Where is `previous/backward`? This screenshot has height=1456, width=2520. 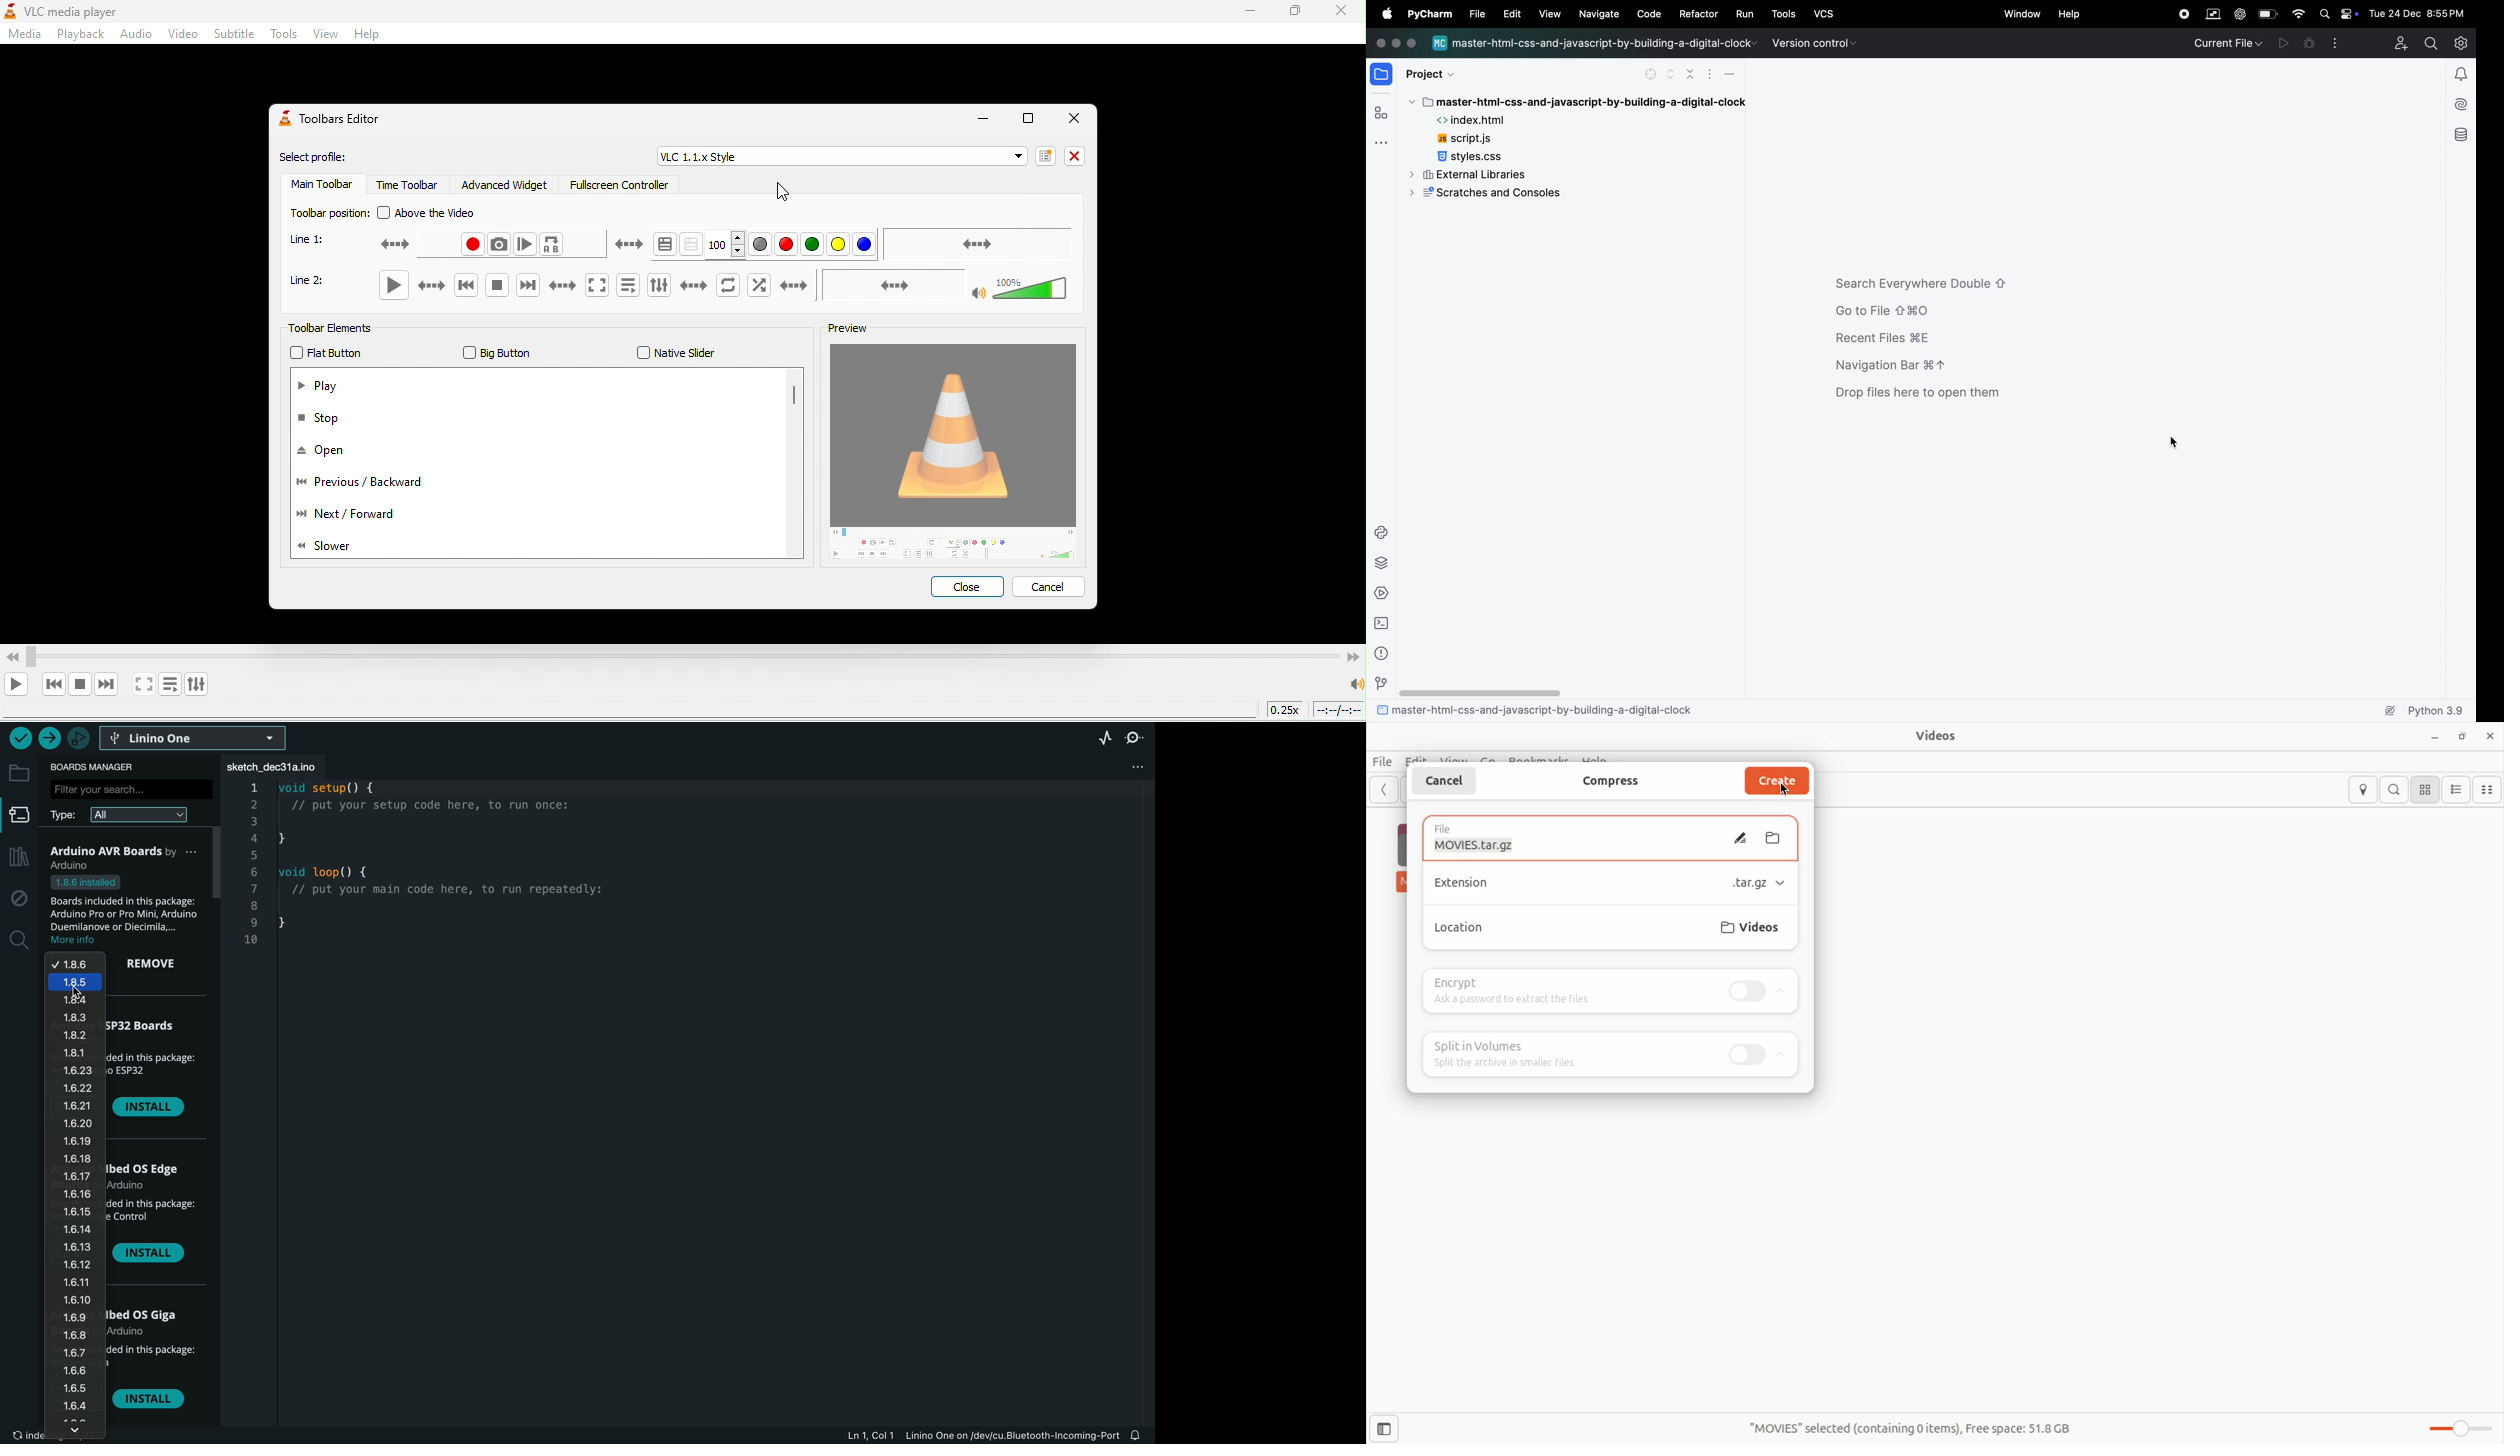 previous/backward is located at coordinates (368, 486).